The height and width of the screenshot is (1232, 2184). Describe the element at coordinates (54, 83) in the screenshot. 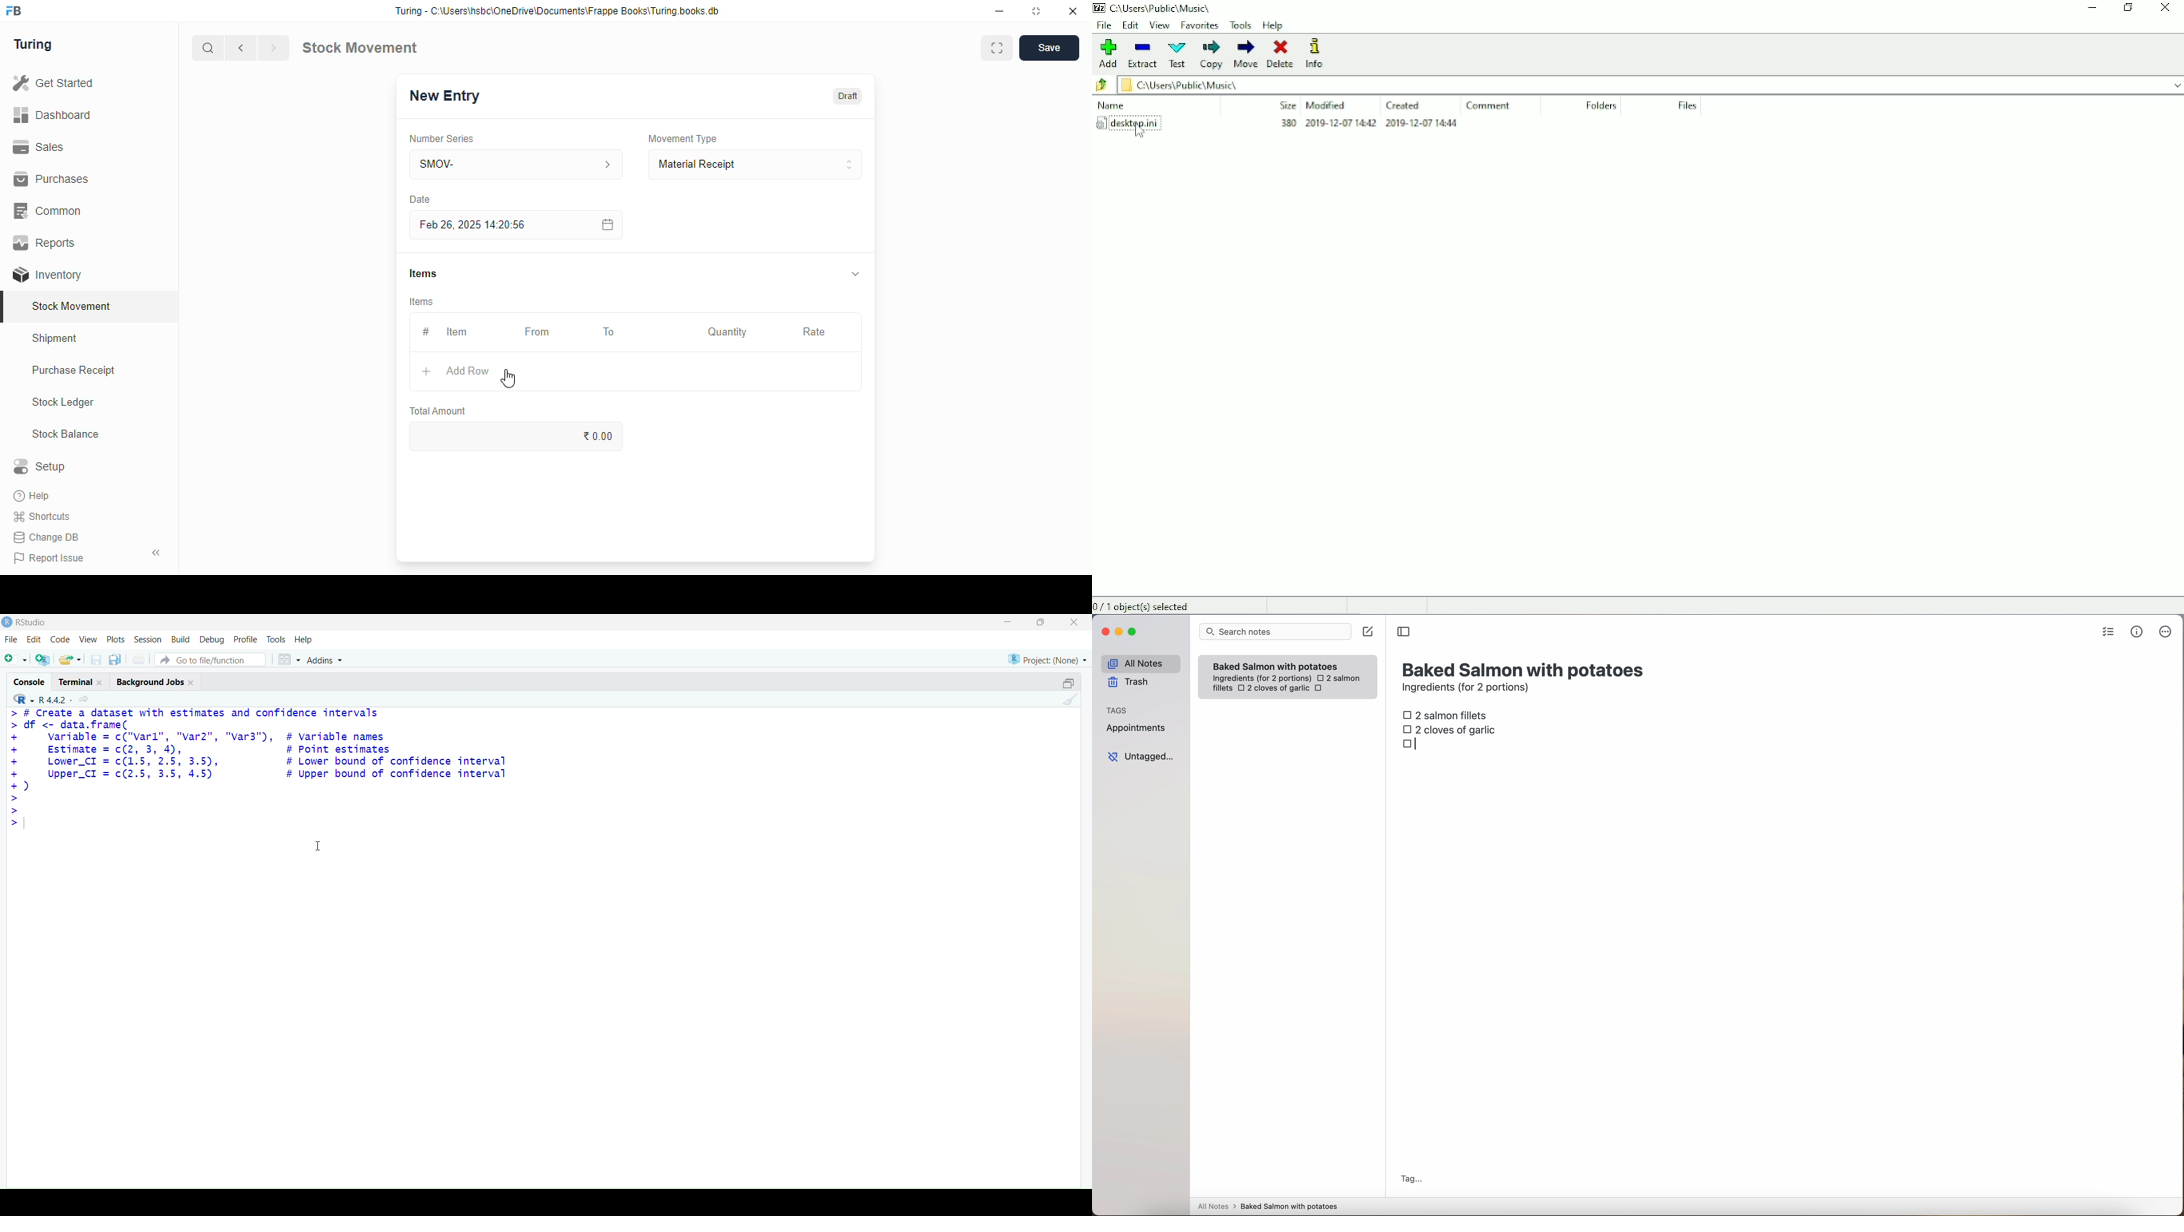

I see `get started` at that location.